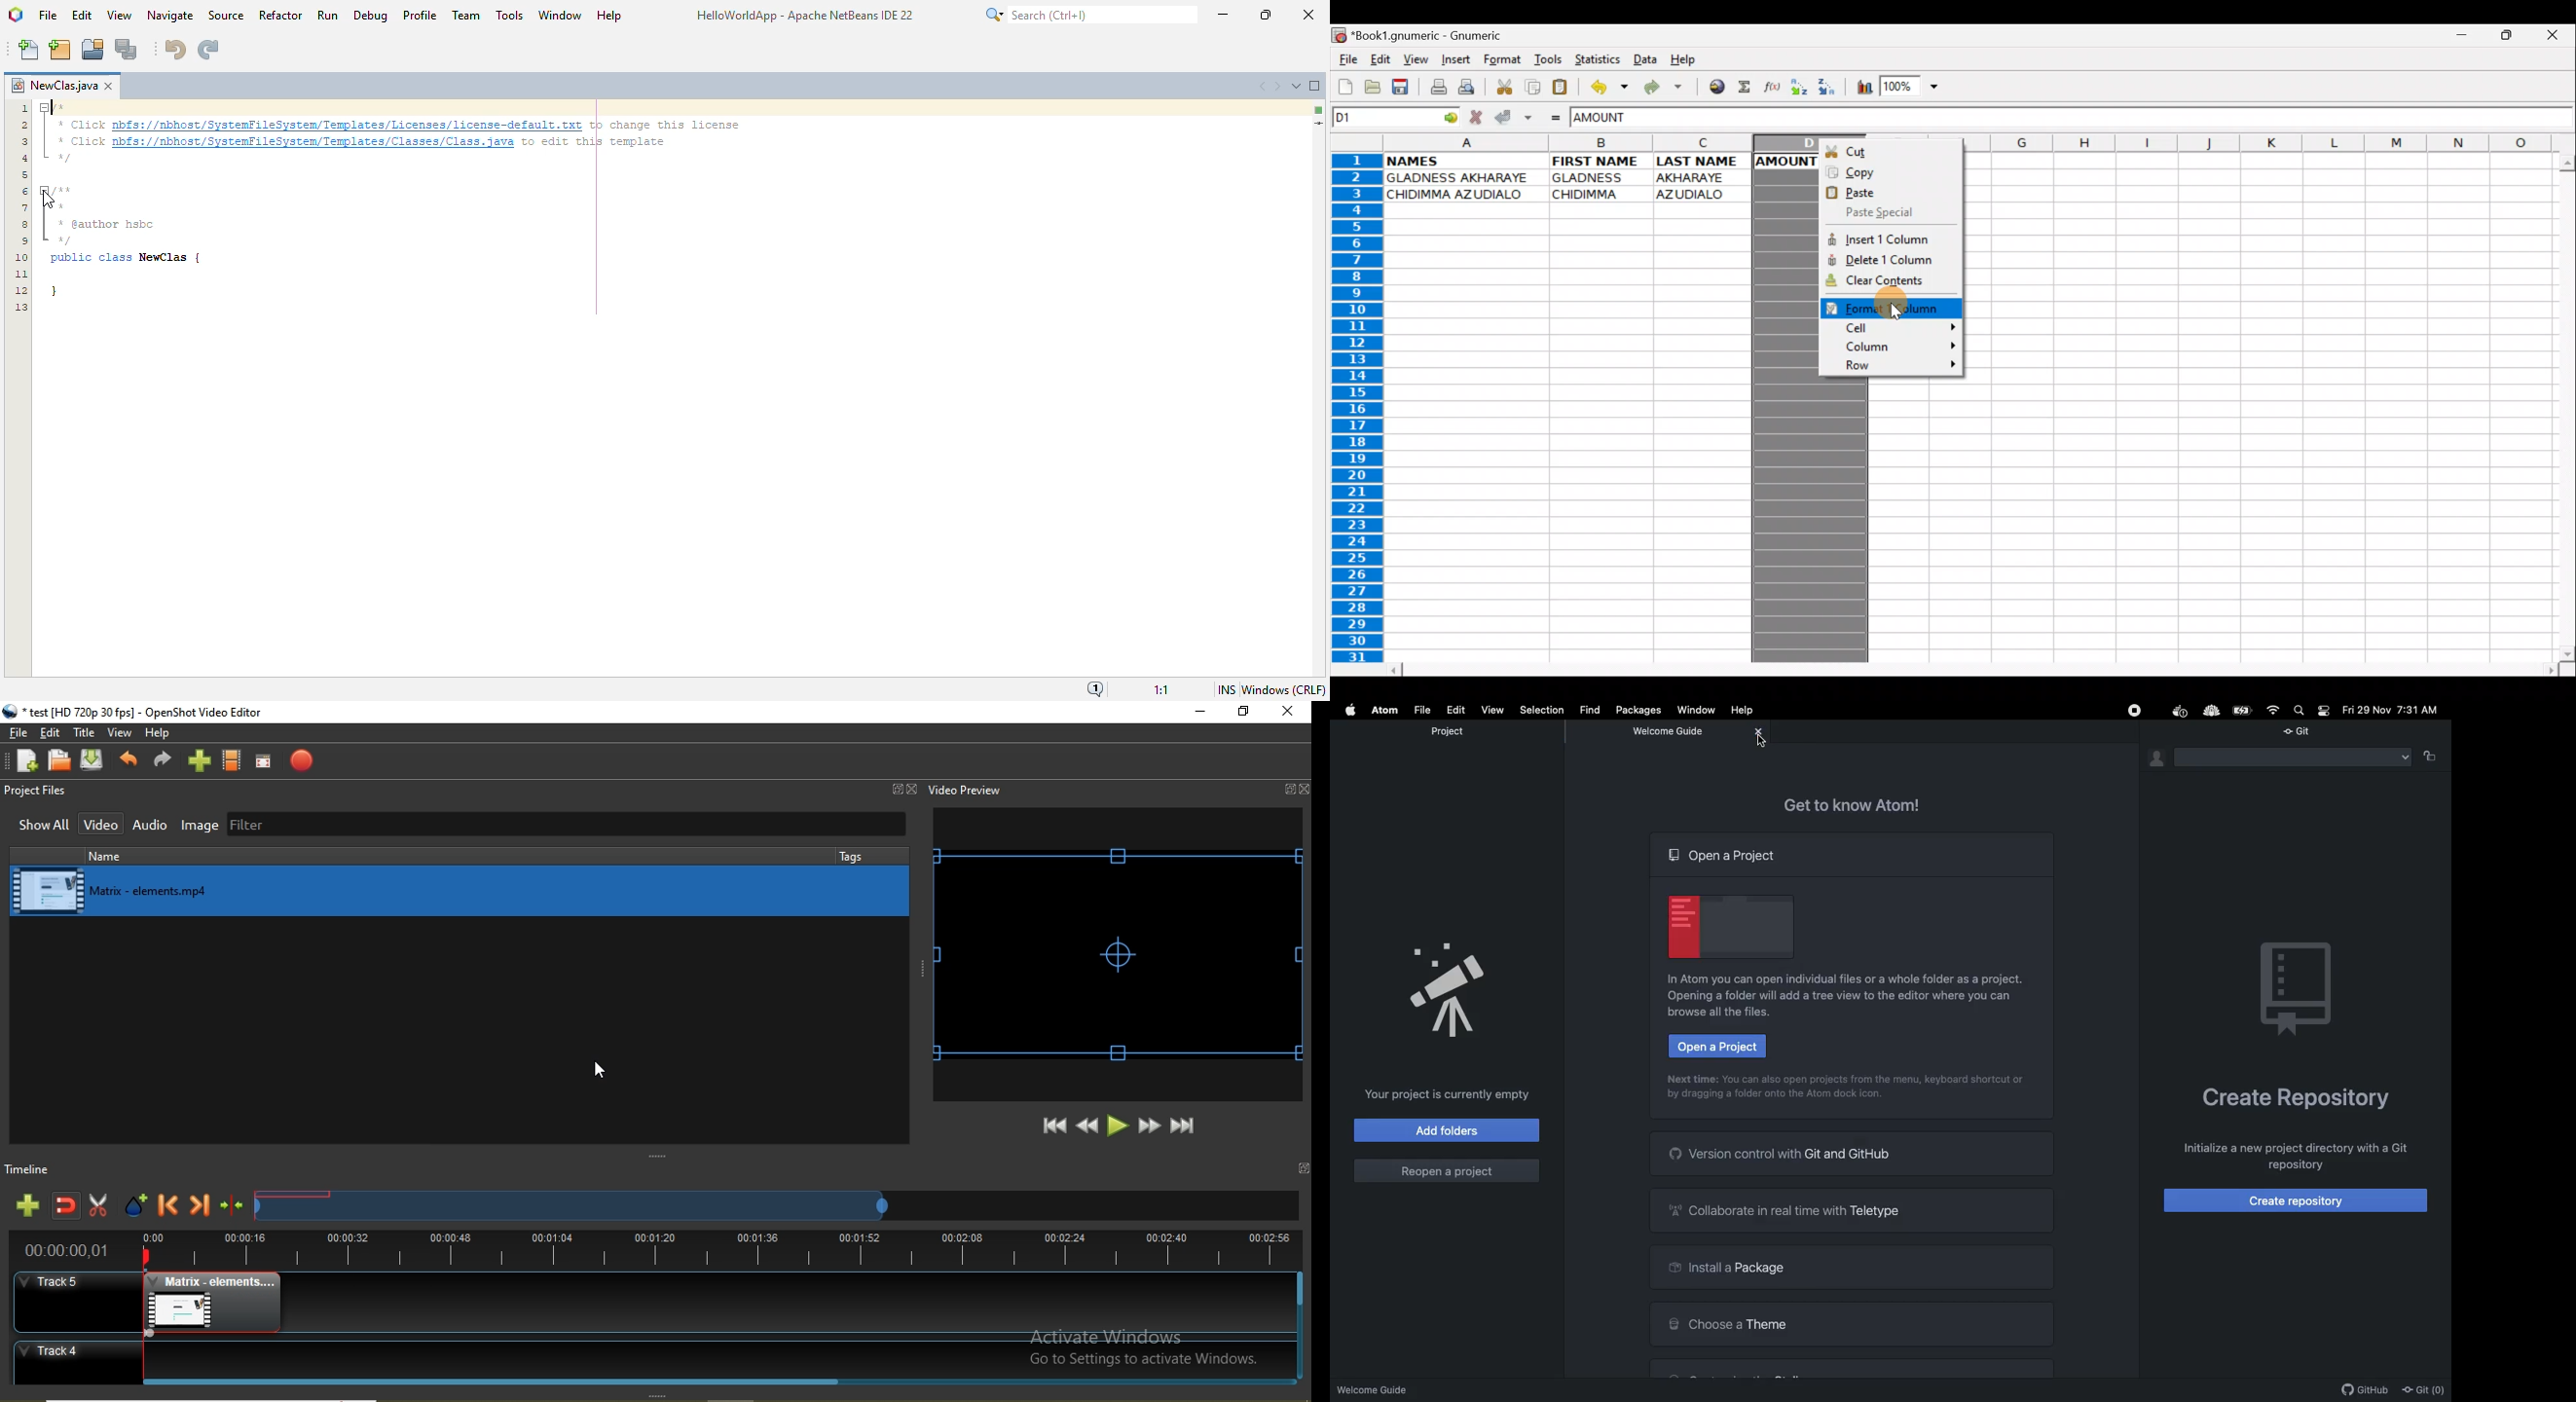 The height and width of the screenshot is (1428, 2576). Describe the element at coordinates (1452, 1094) in the screenshot. I see `Your project is currently empty ` at that location.